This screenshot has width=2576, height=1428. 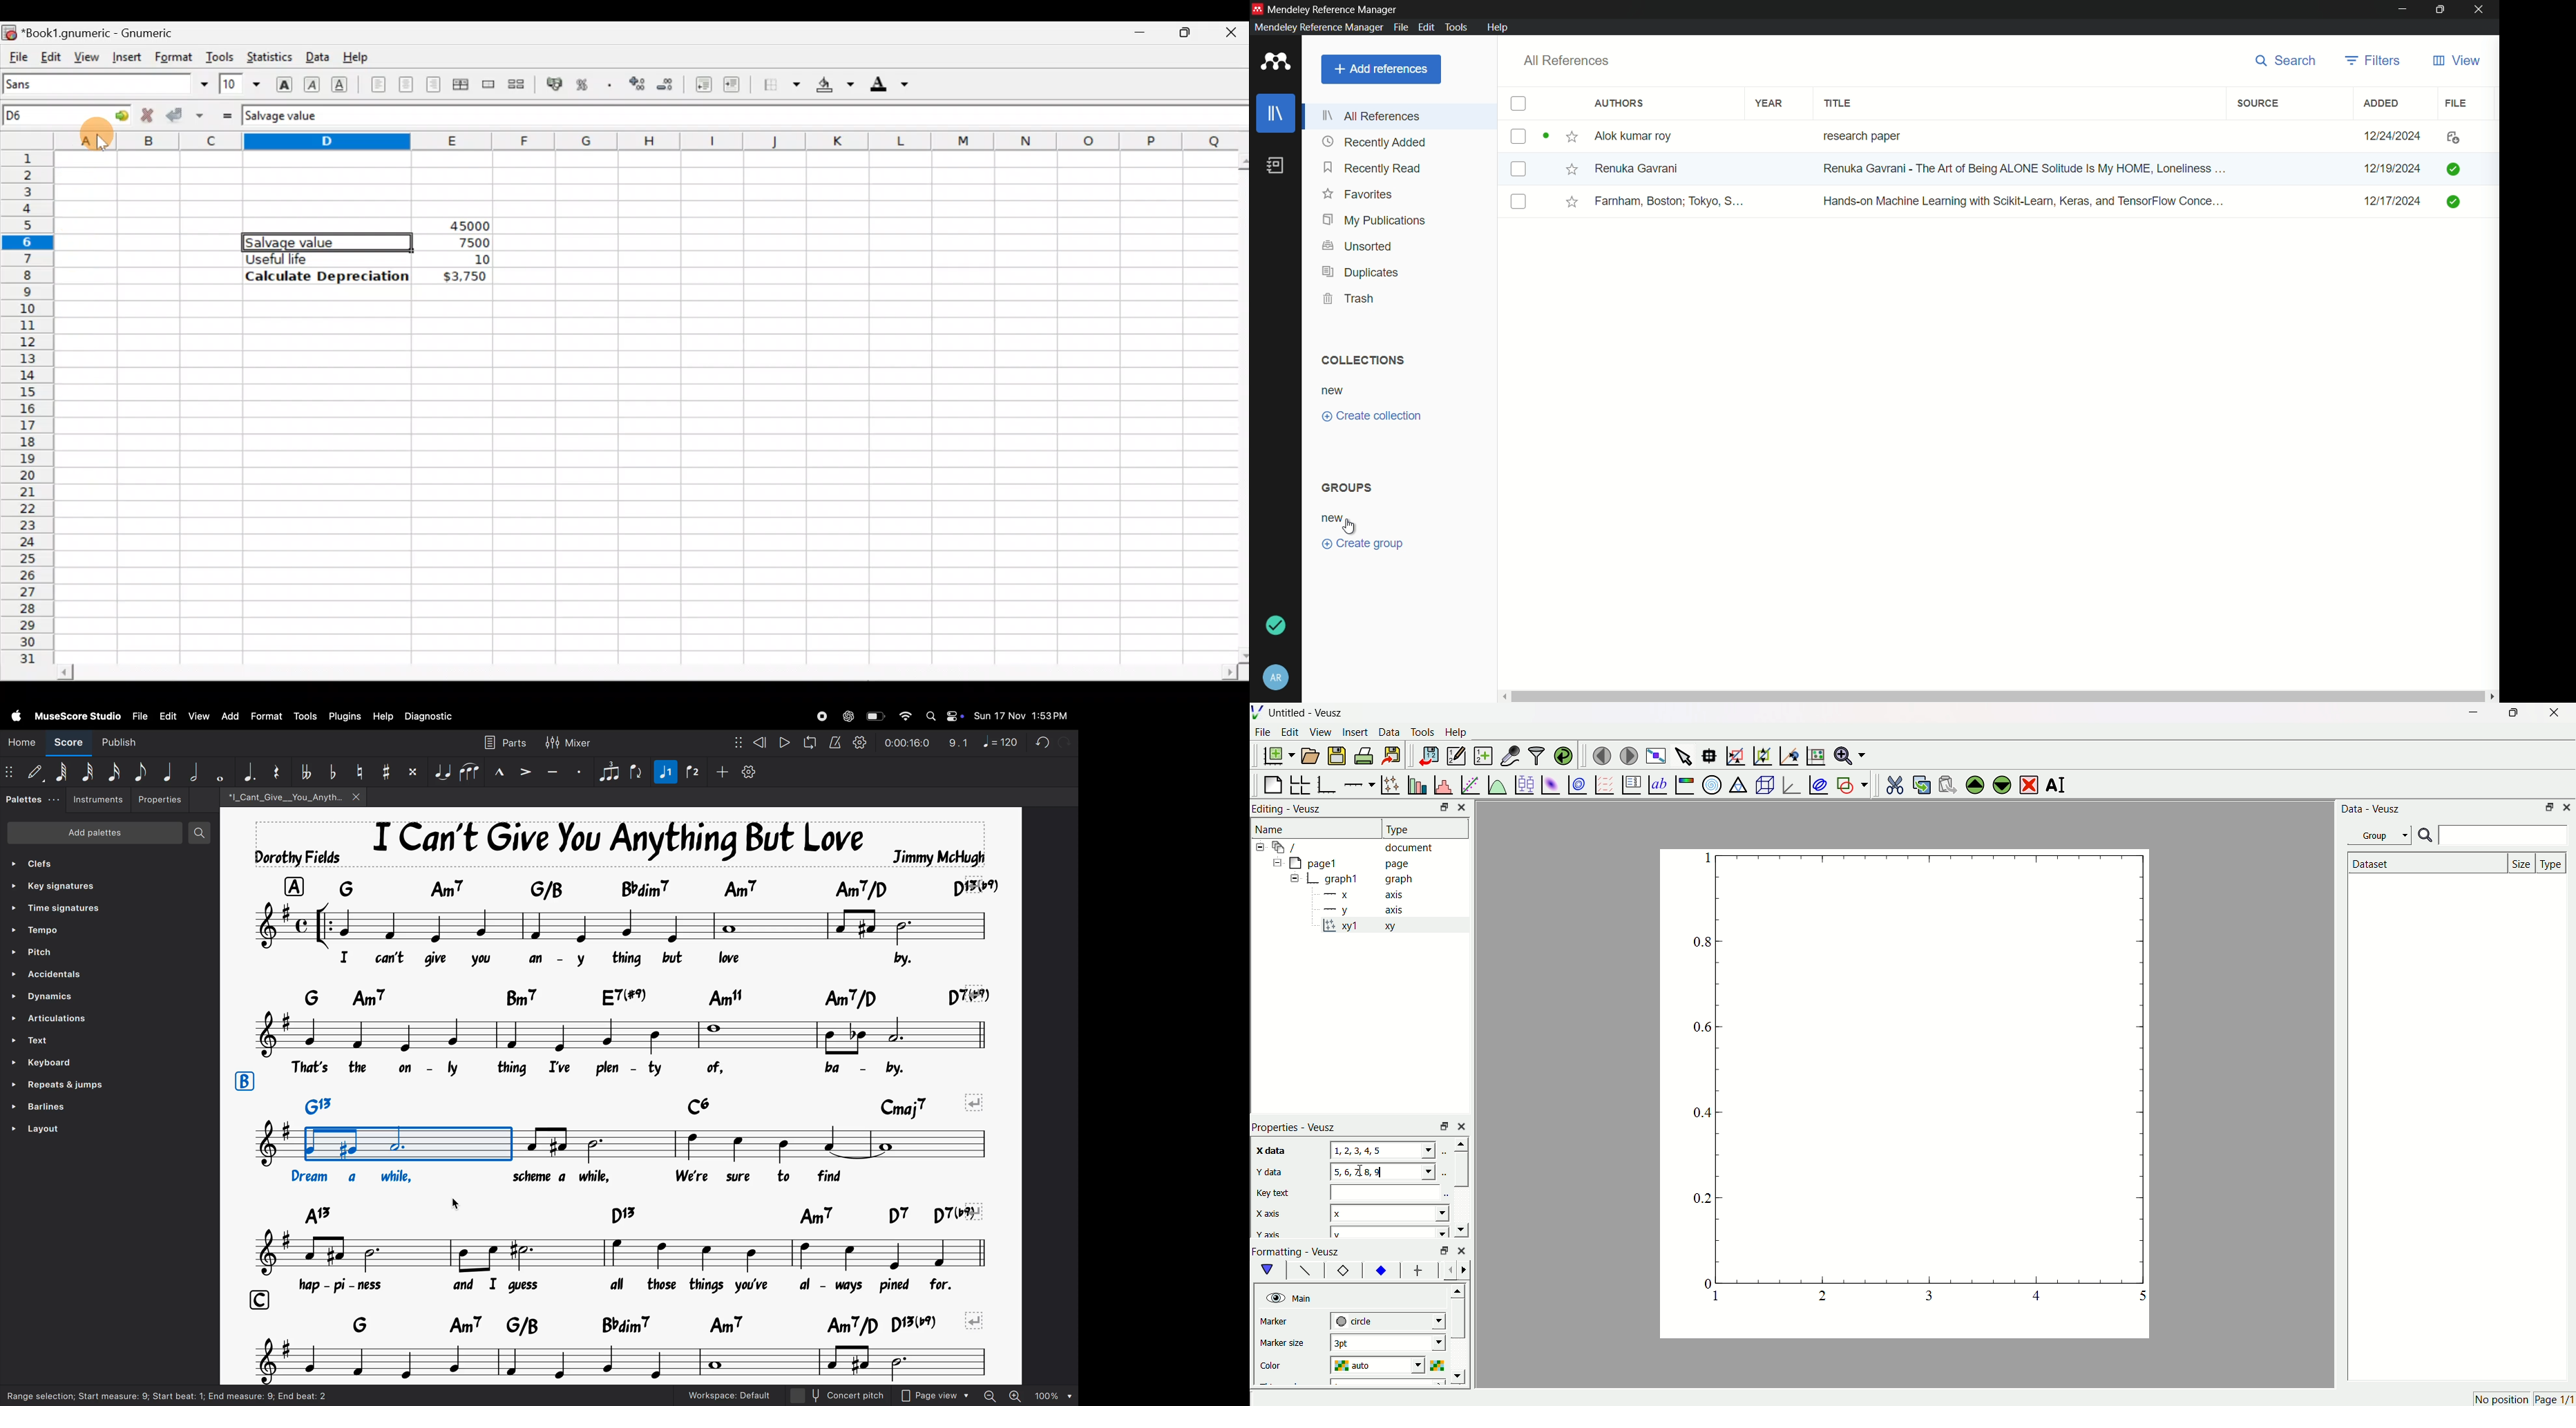 I want to click on open document, so click(x=1311, y=755).